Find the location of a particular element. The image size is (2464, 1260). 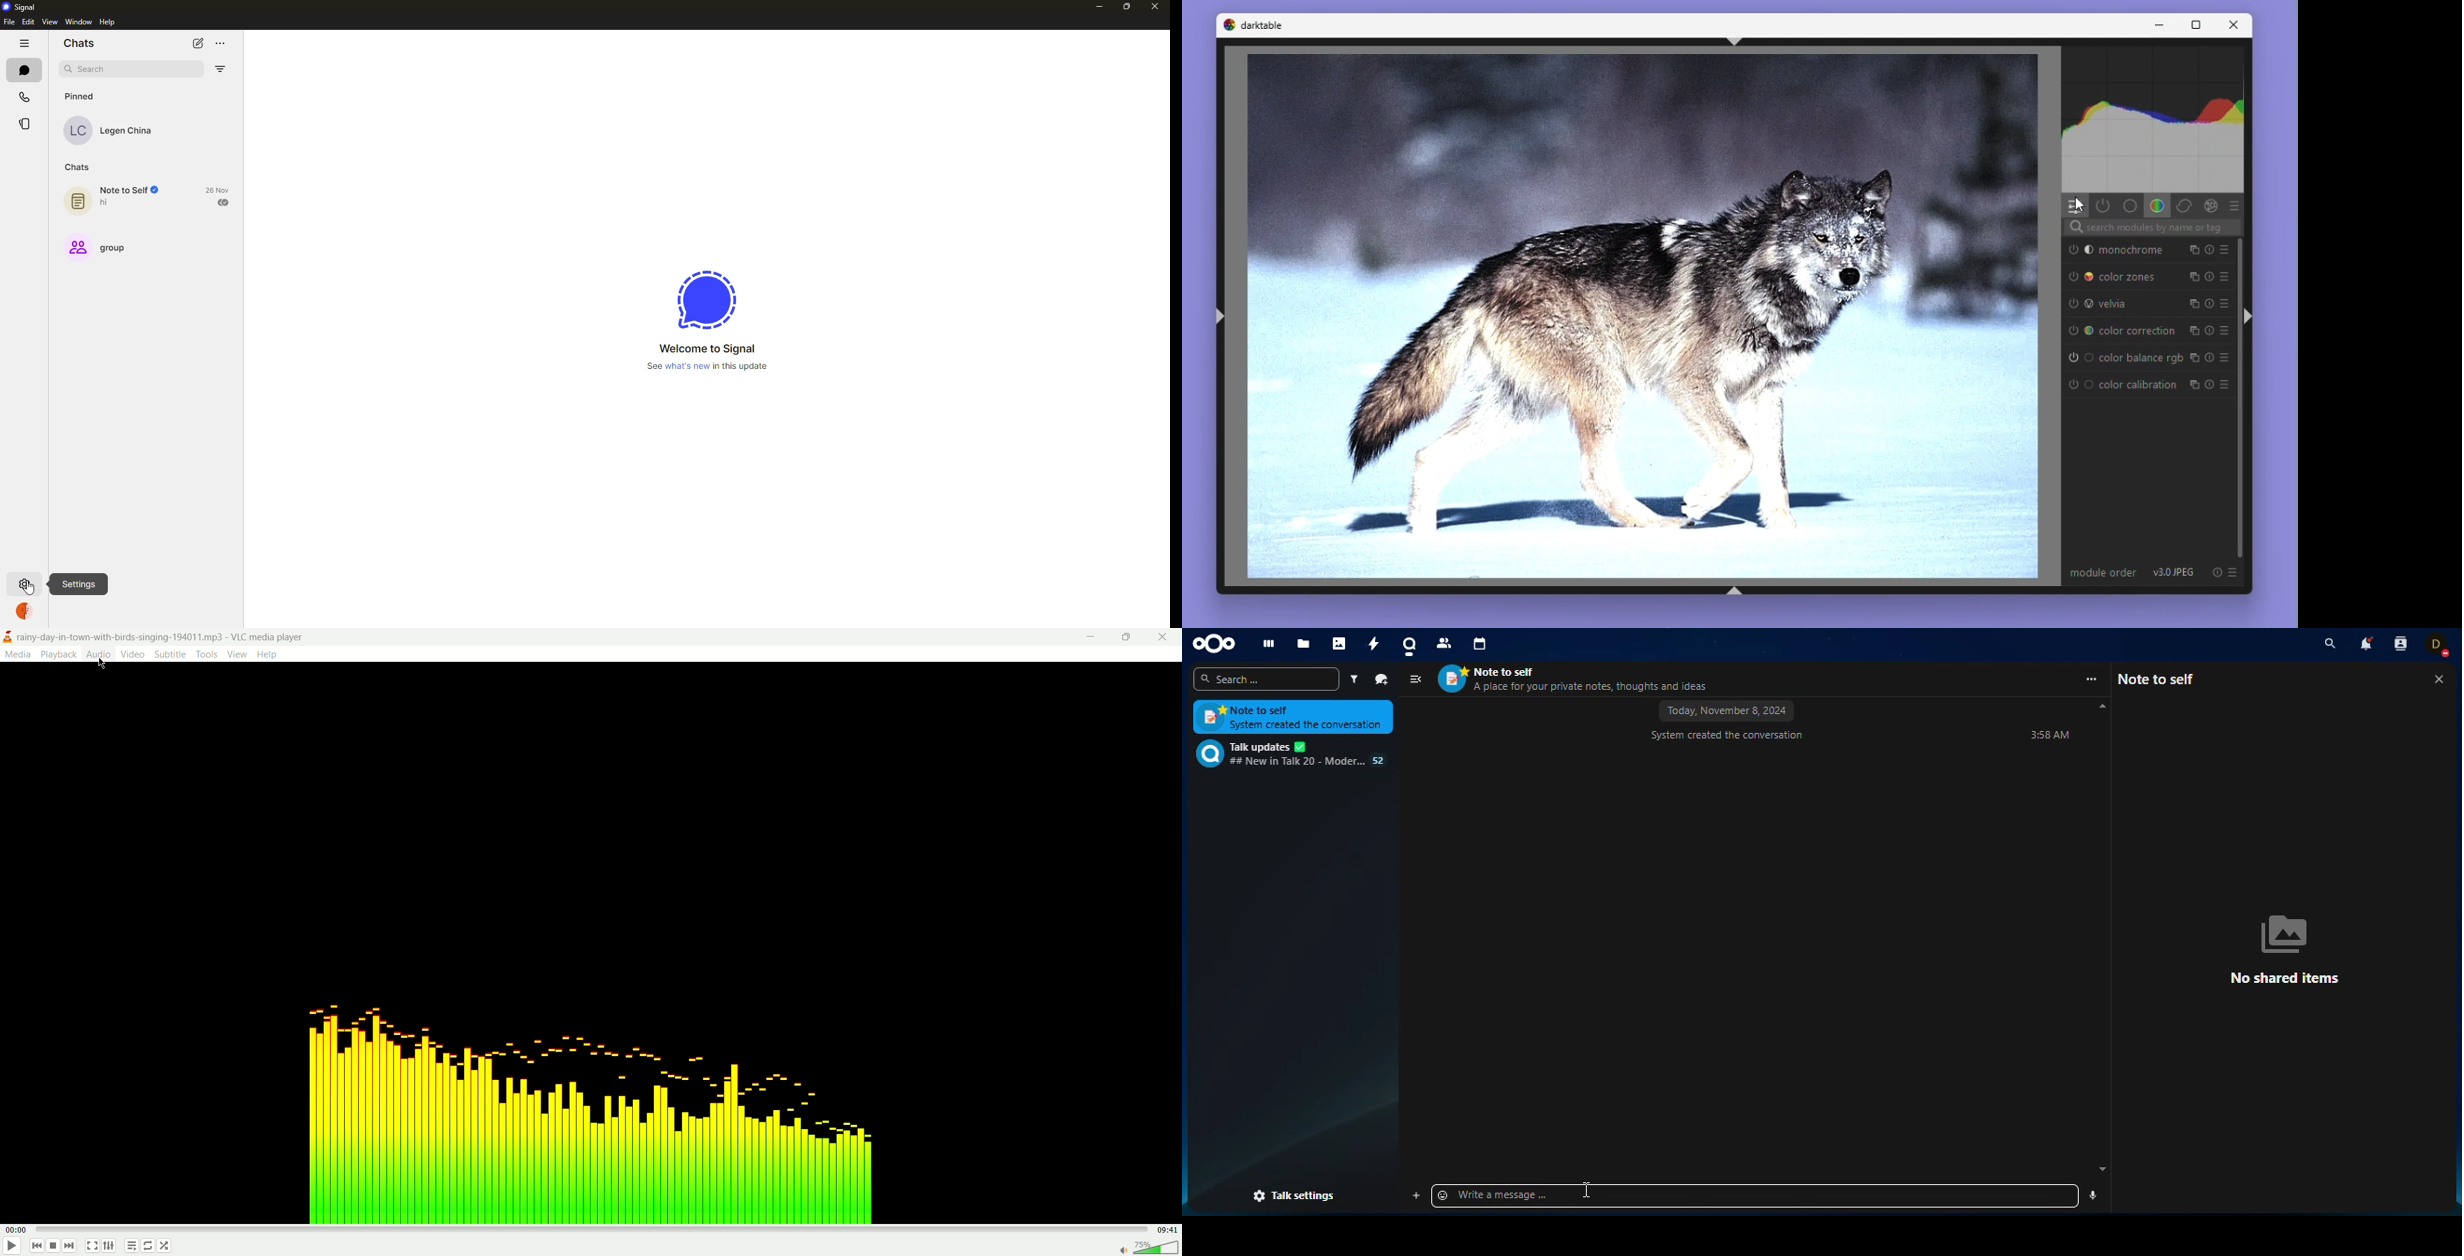

presets is located at coordinates (2234, 205).